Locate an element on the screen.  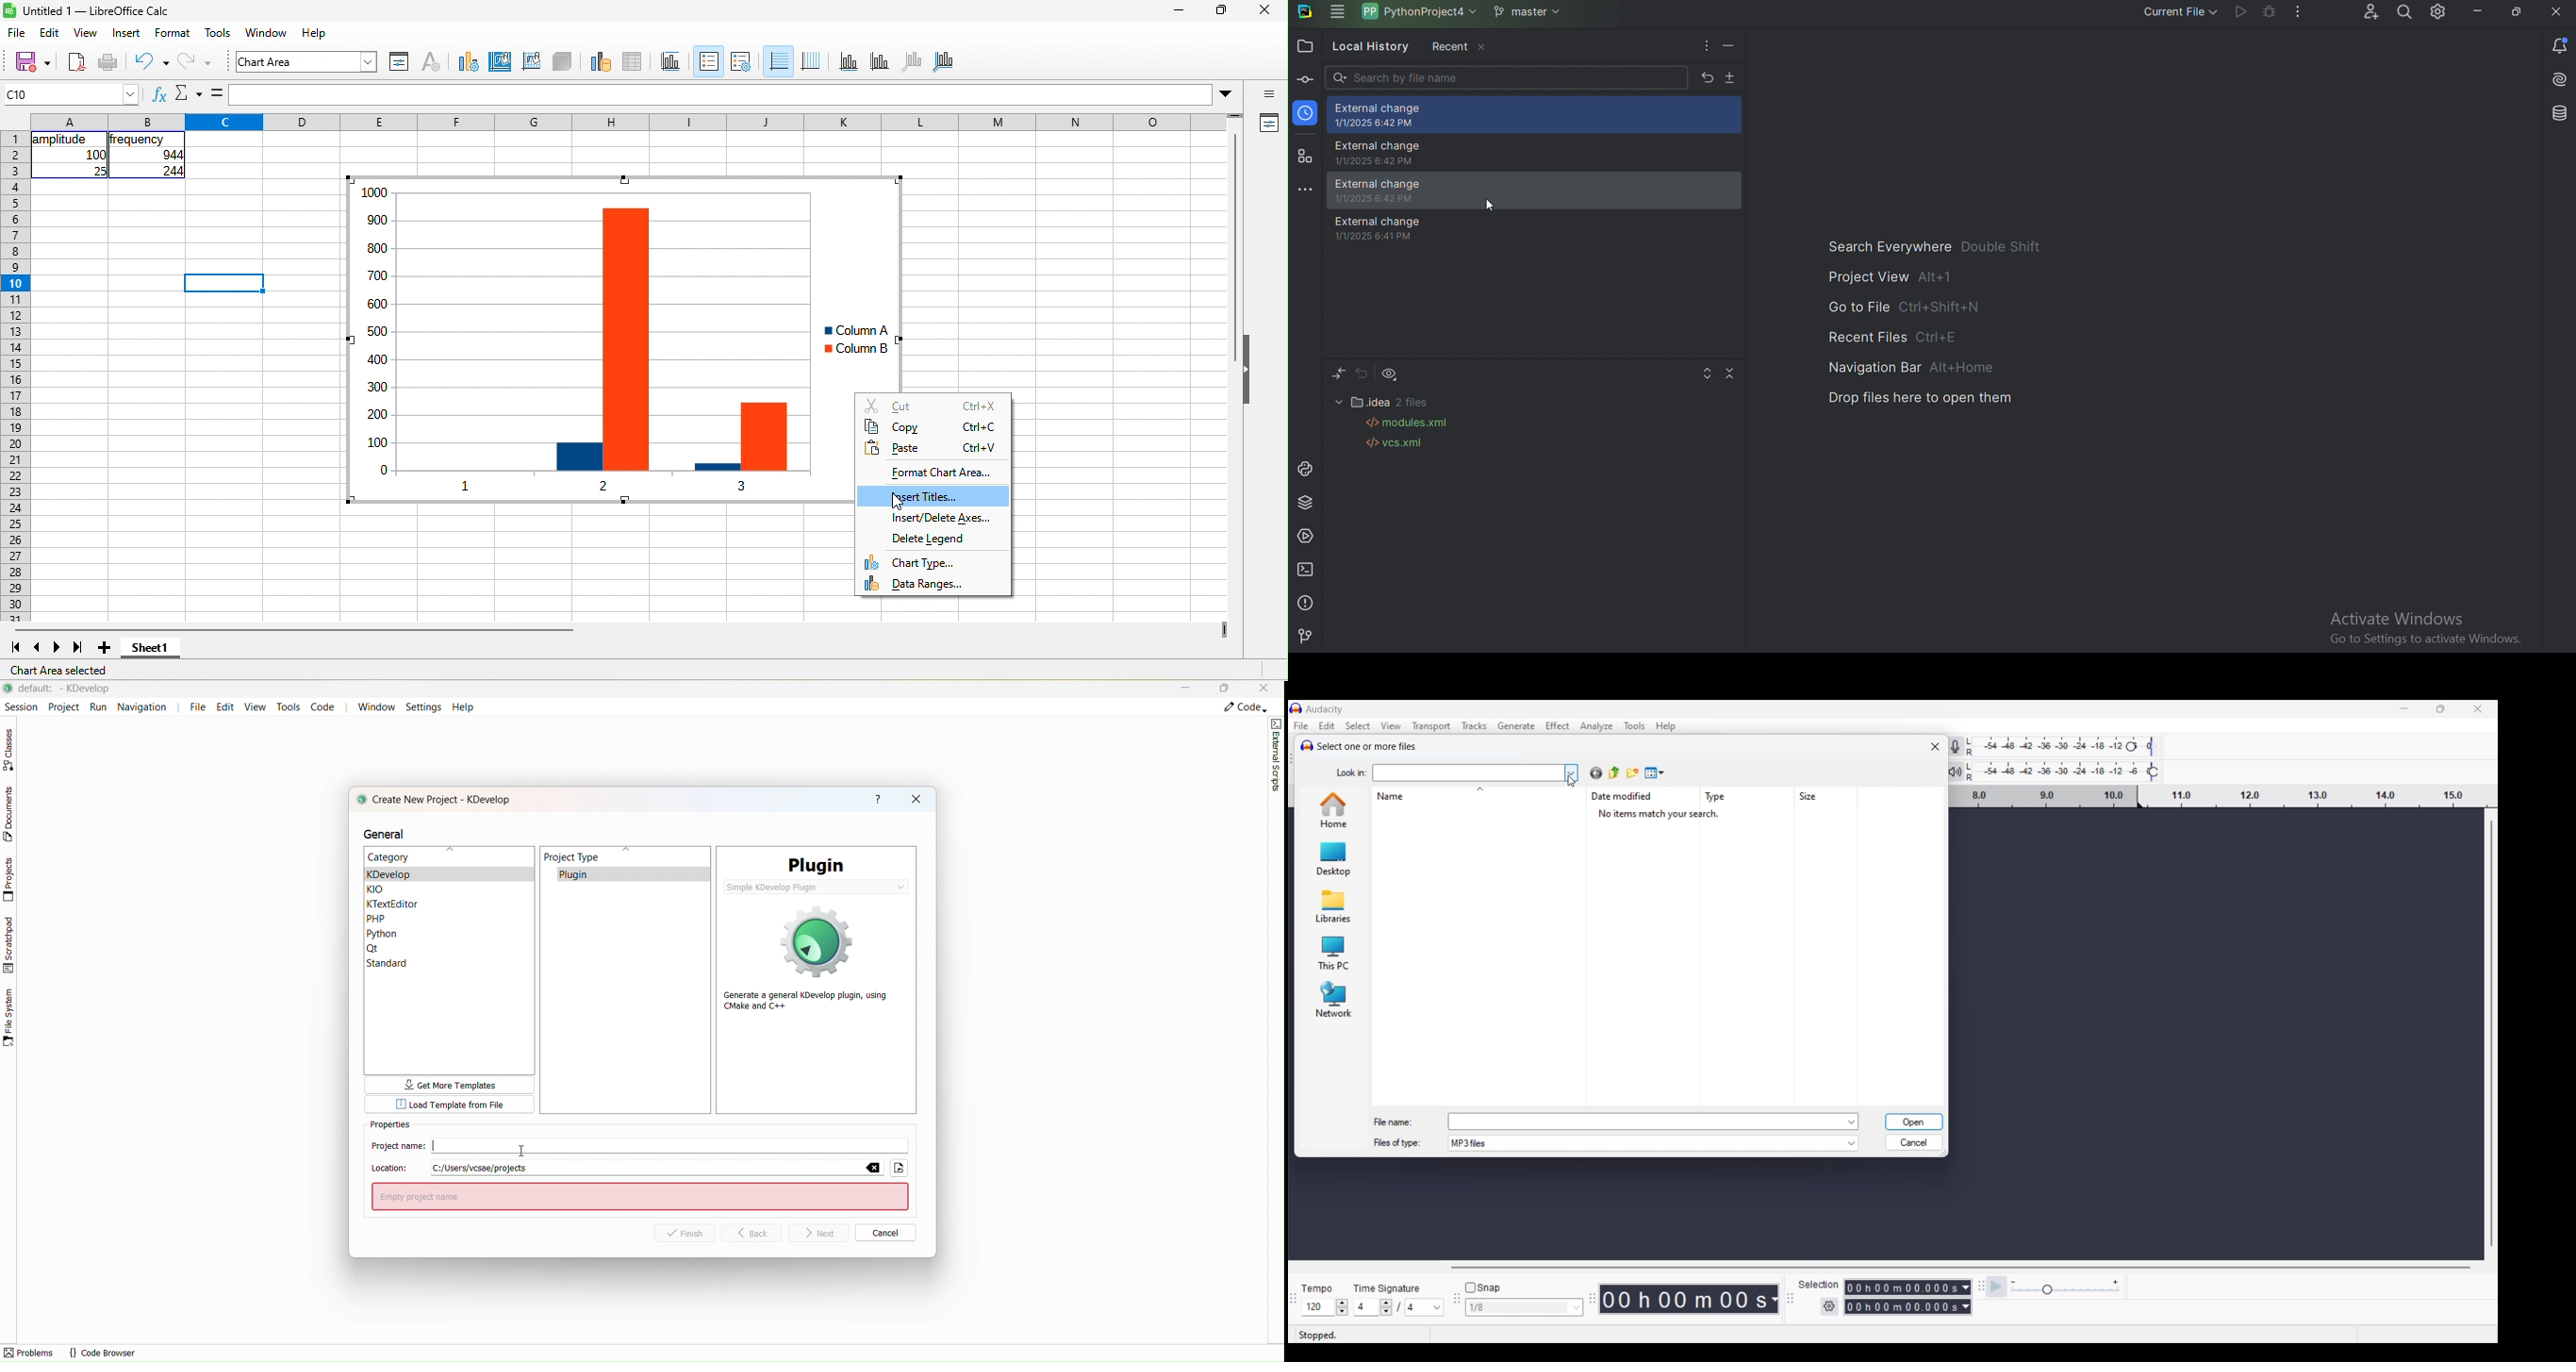
redo is located at coordinates (195, 63).